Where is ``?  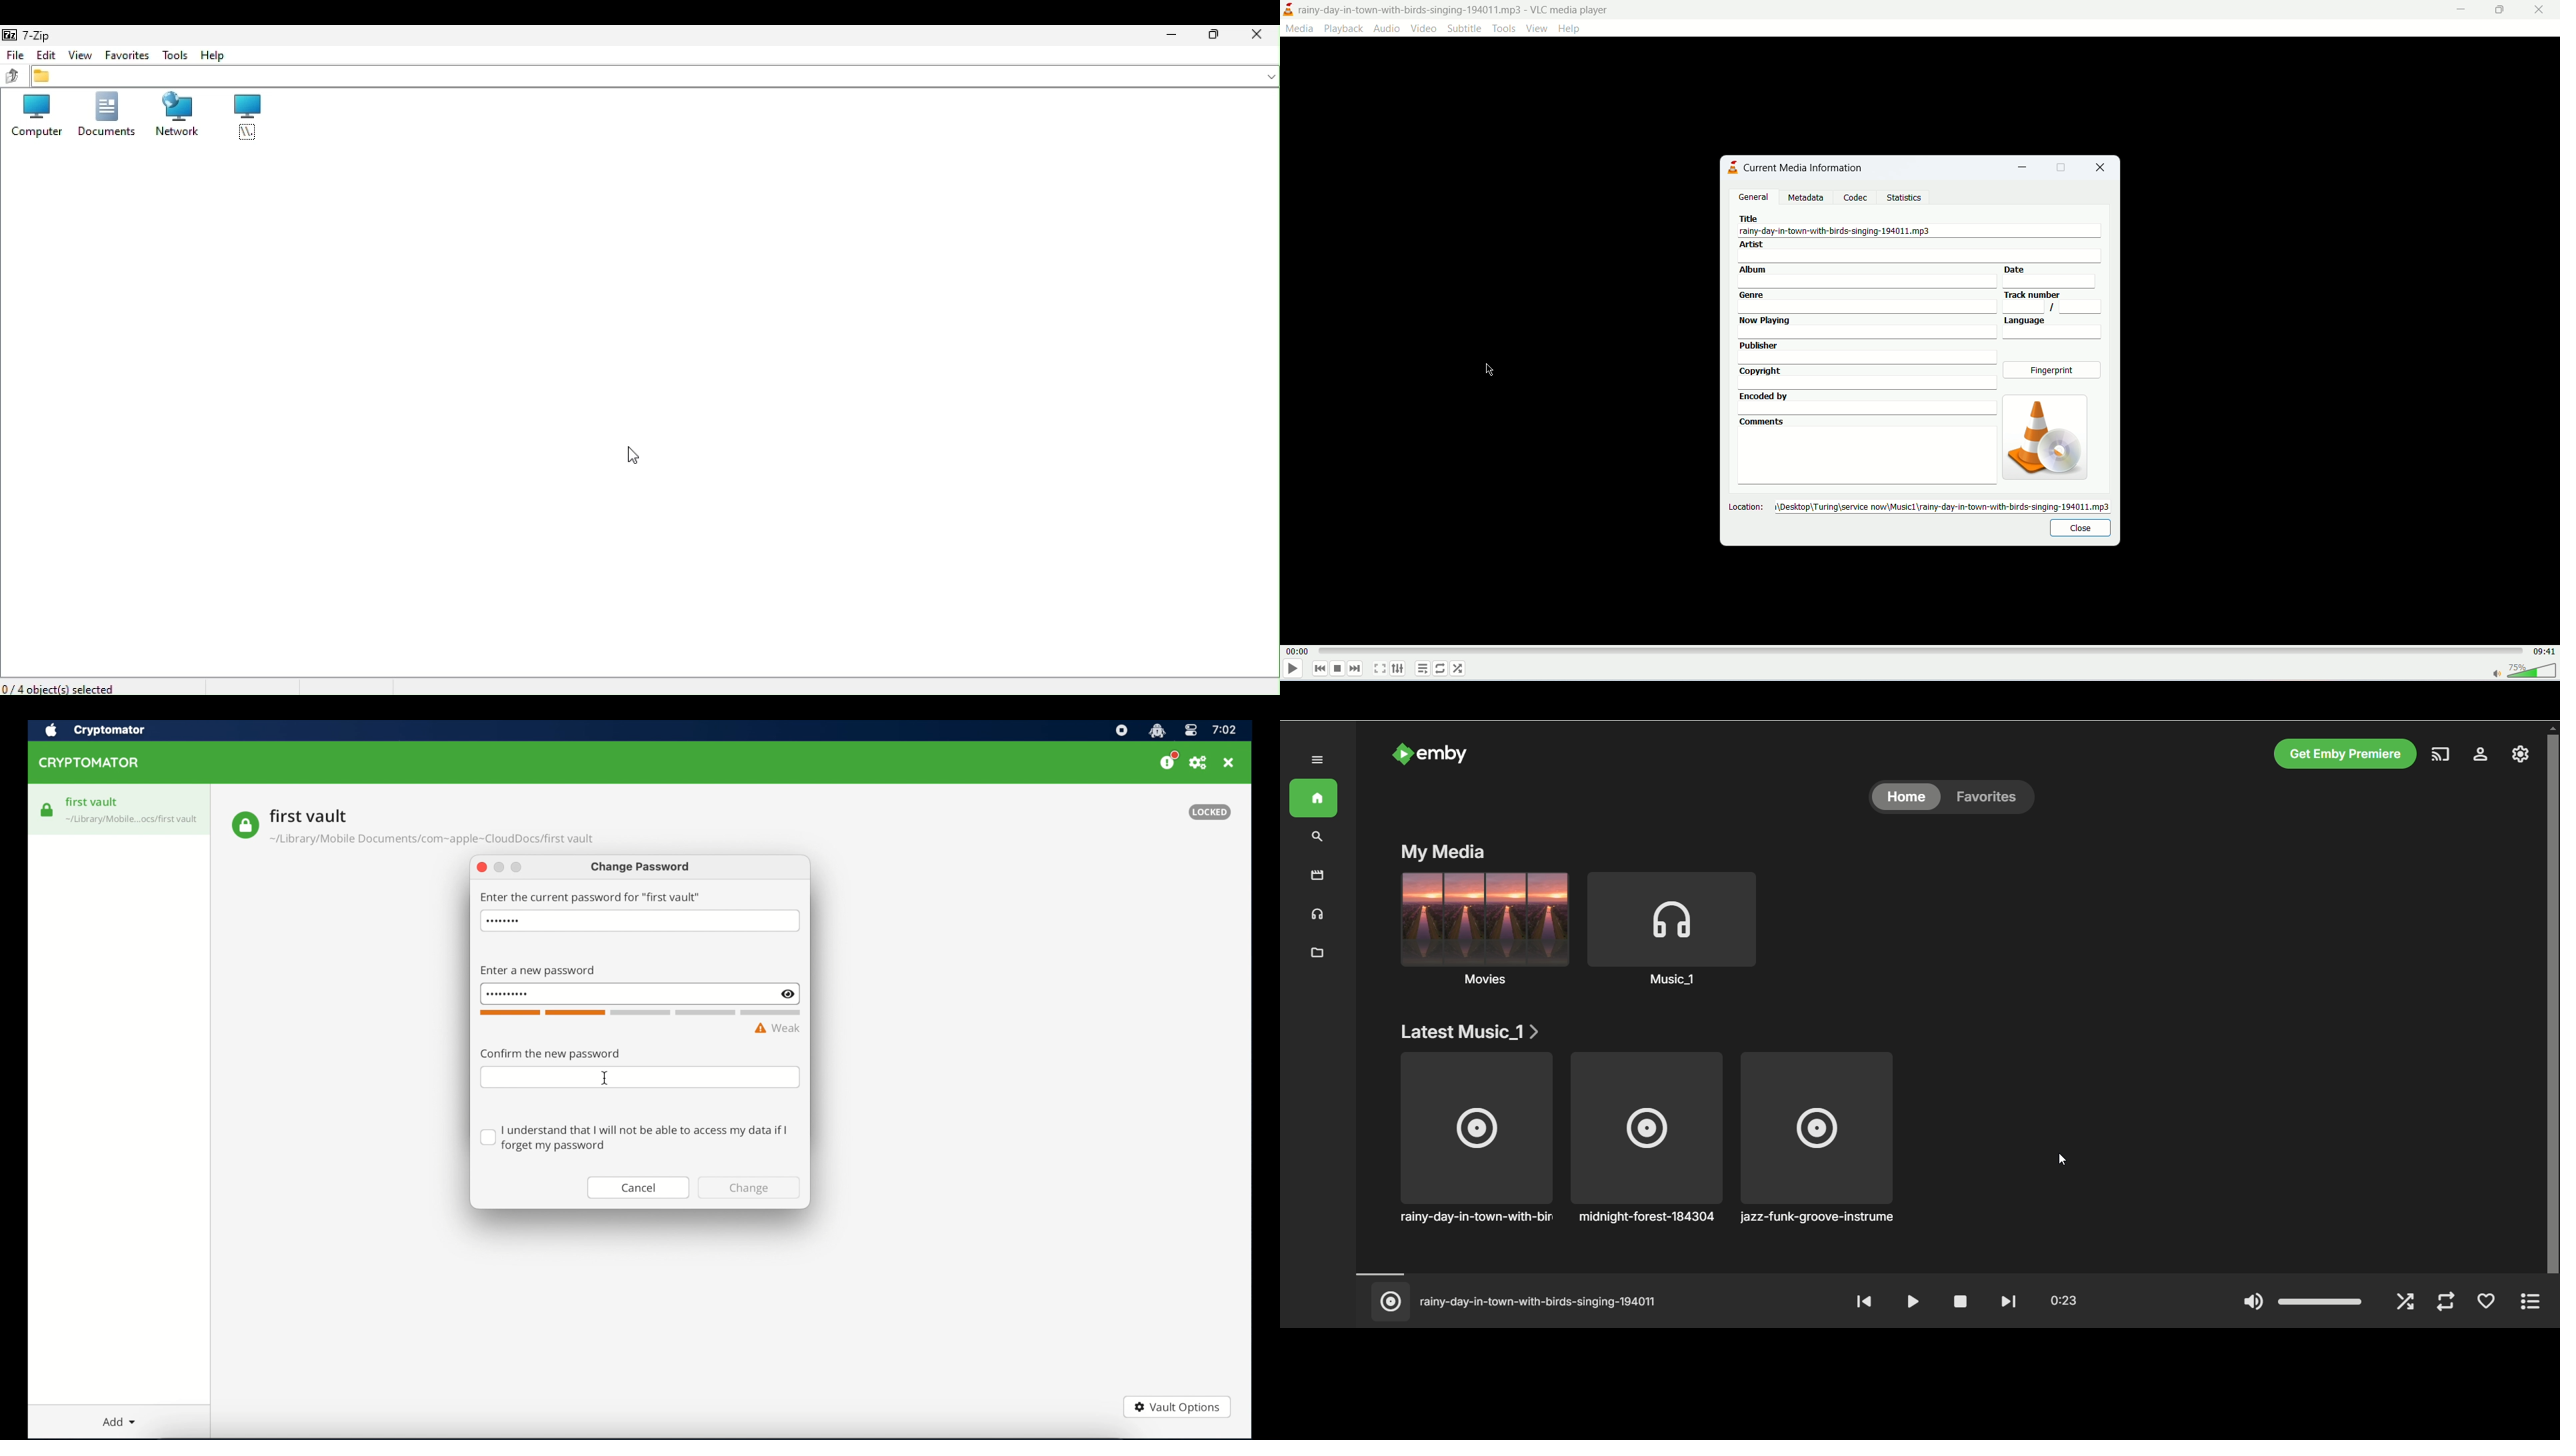  is located at coordinates (634, 455).